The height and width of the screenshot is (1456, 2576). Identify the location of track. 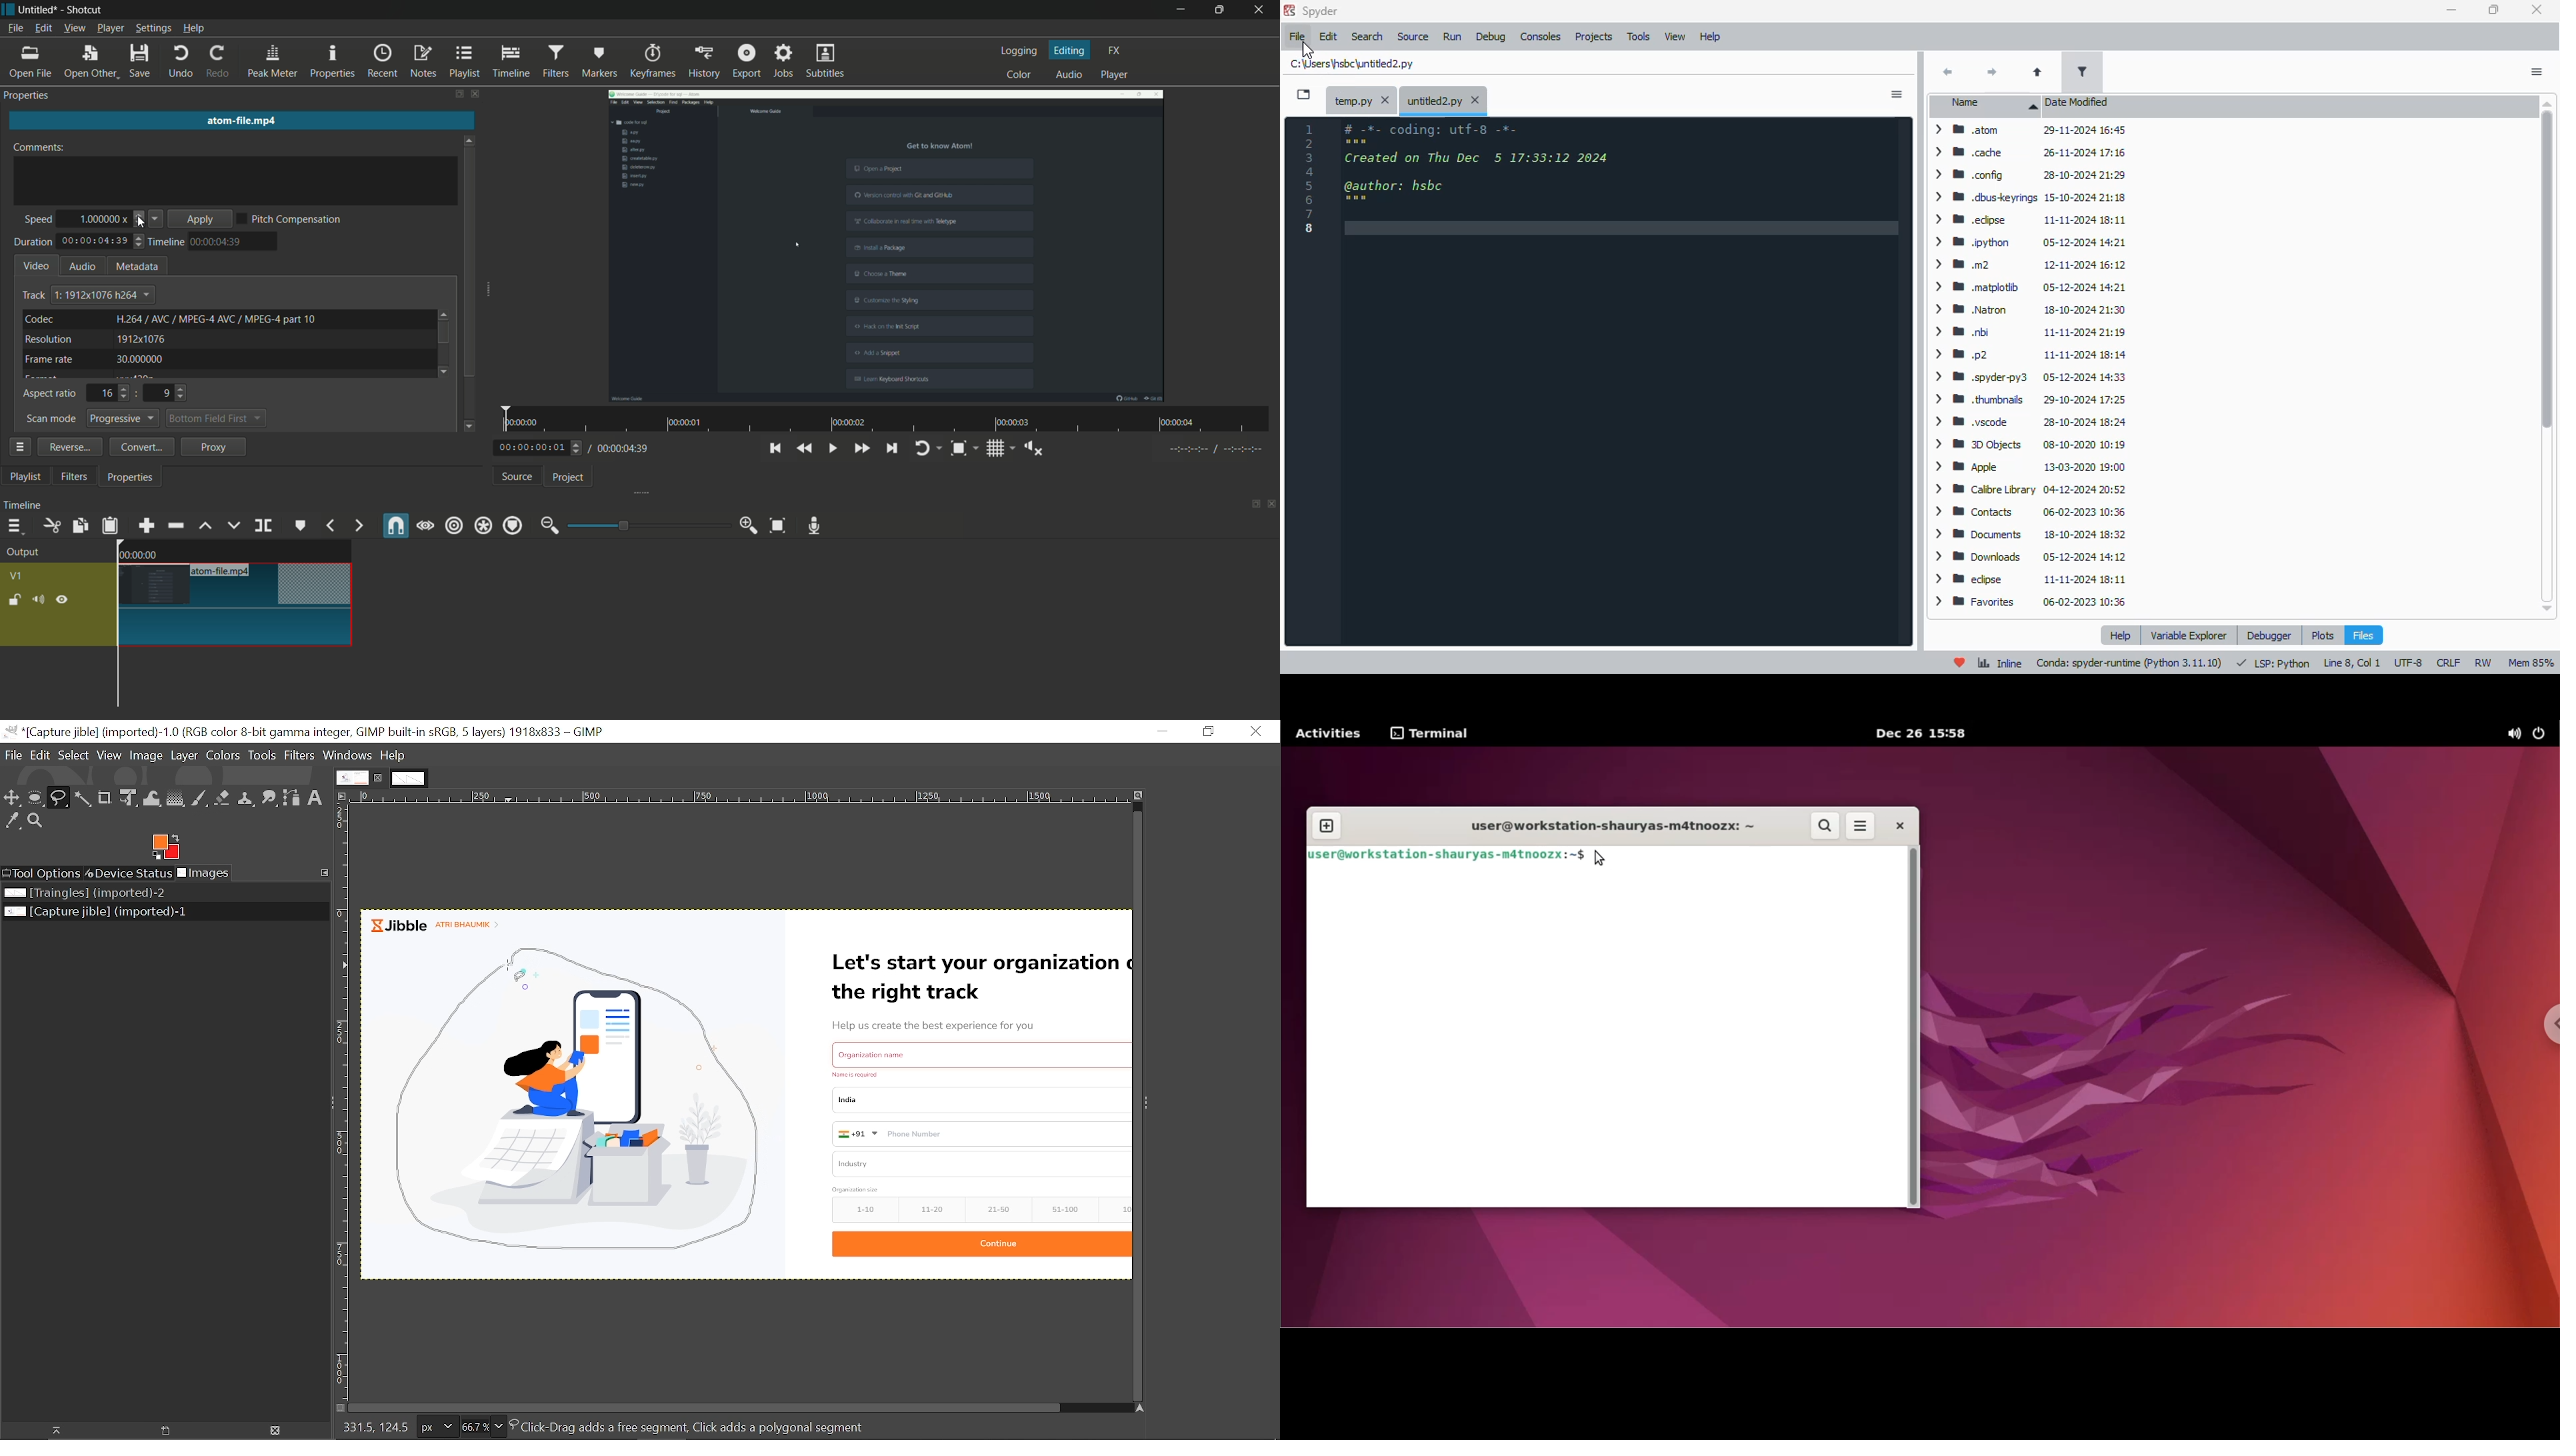
(33, 295).